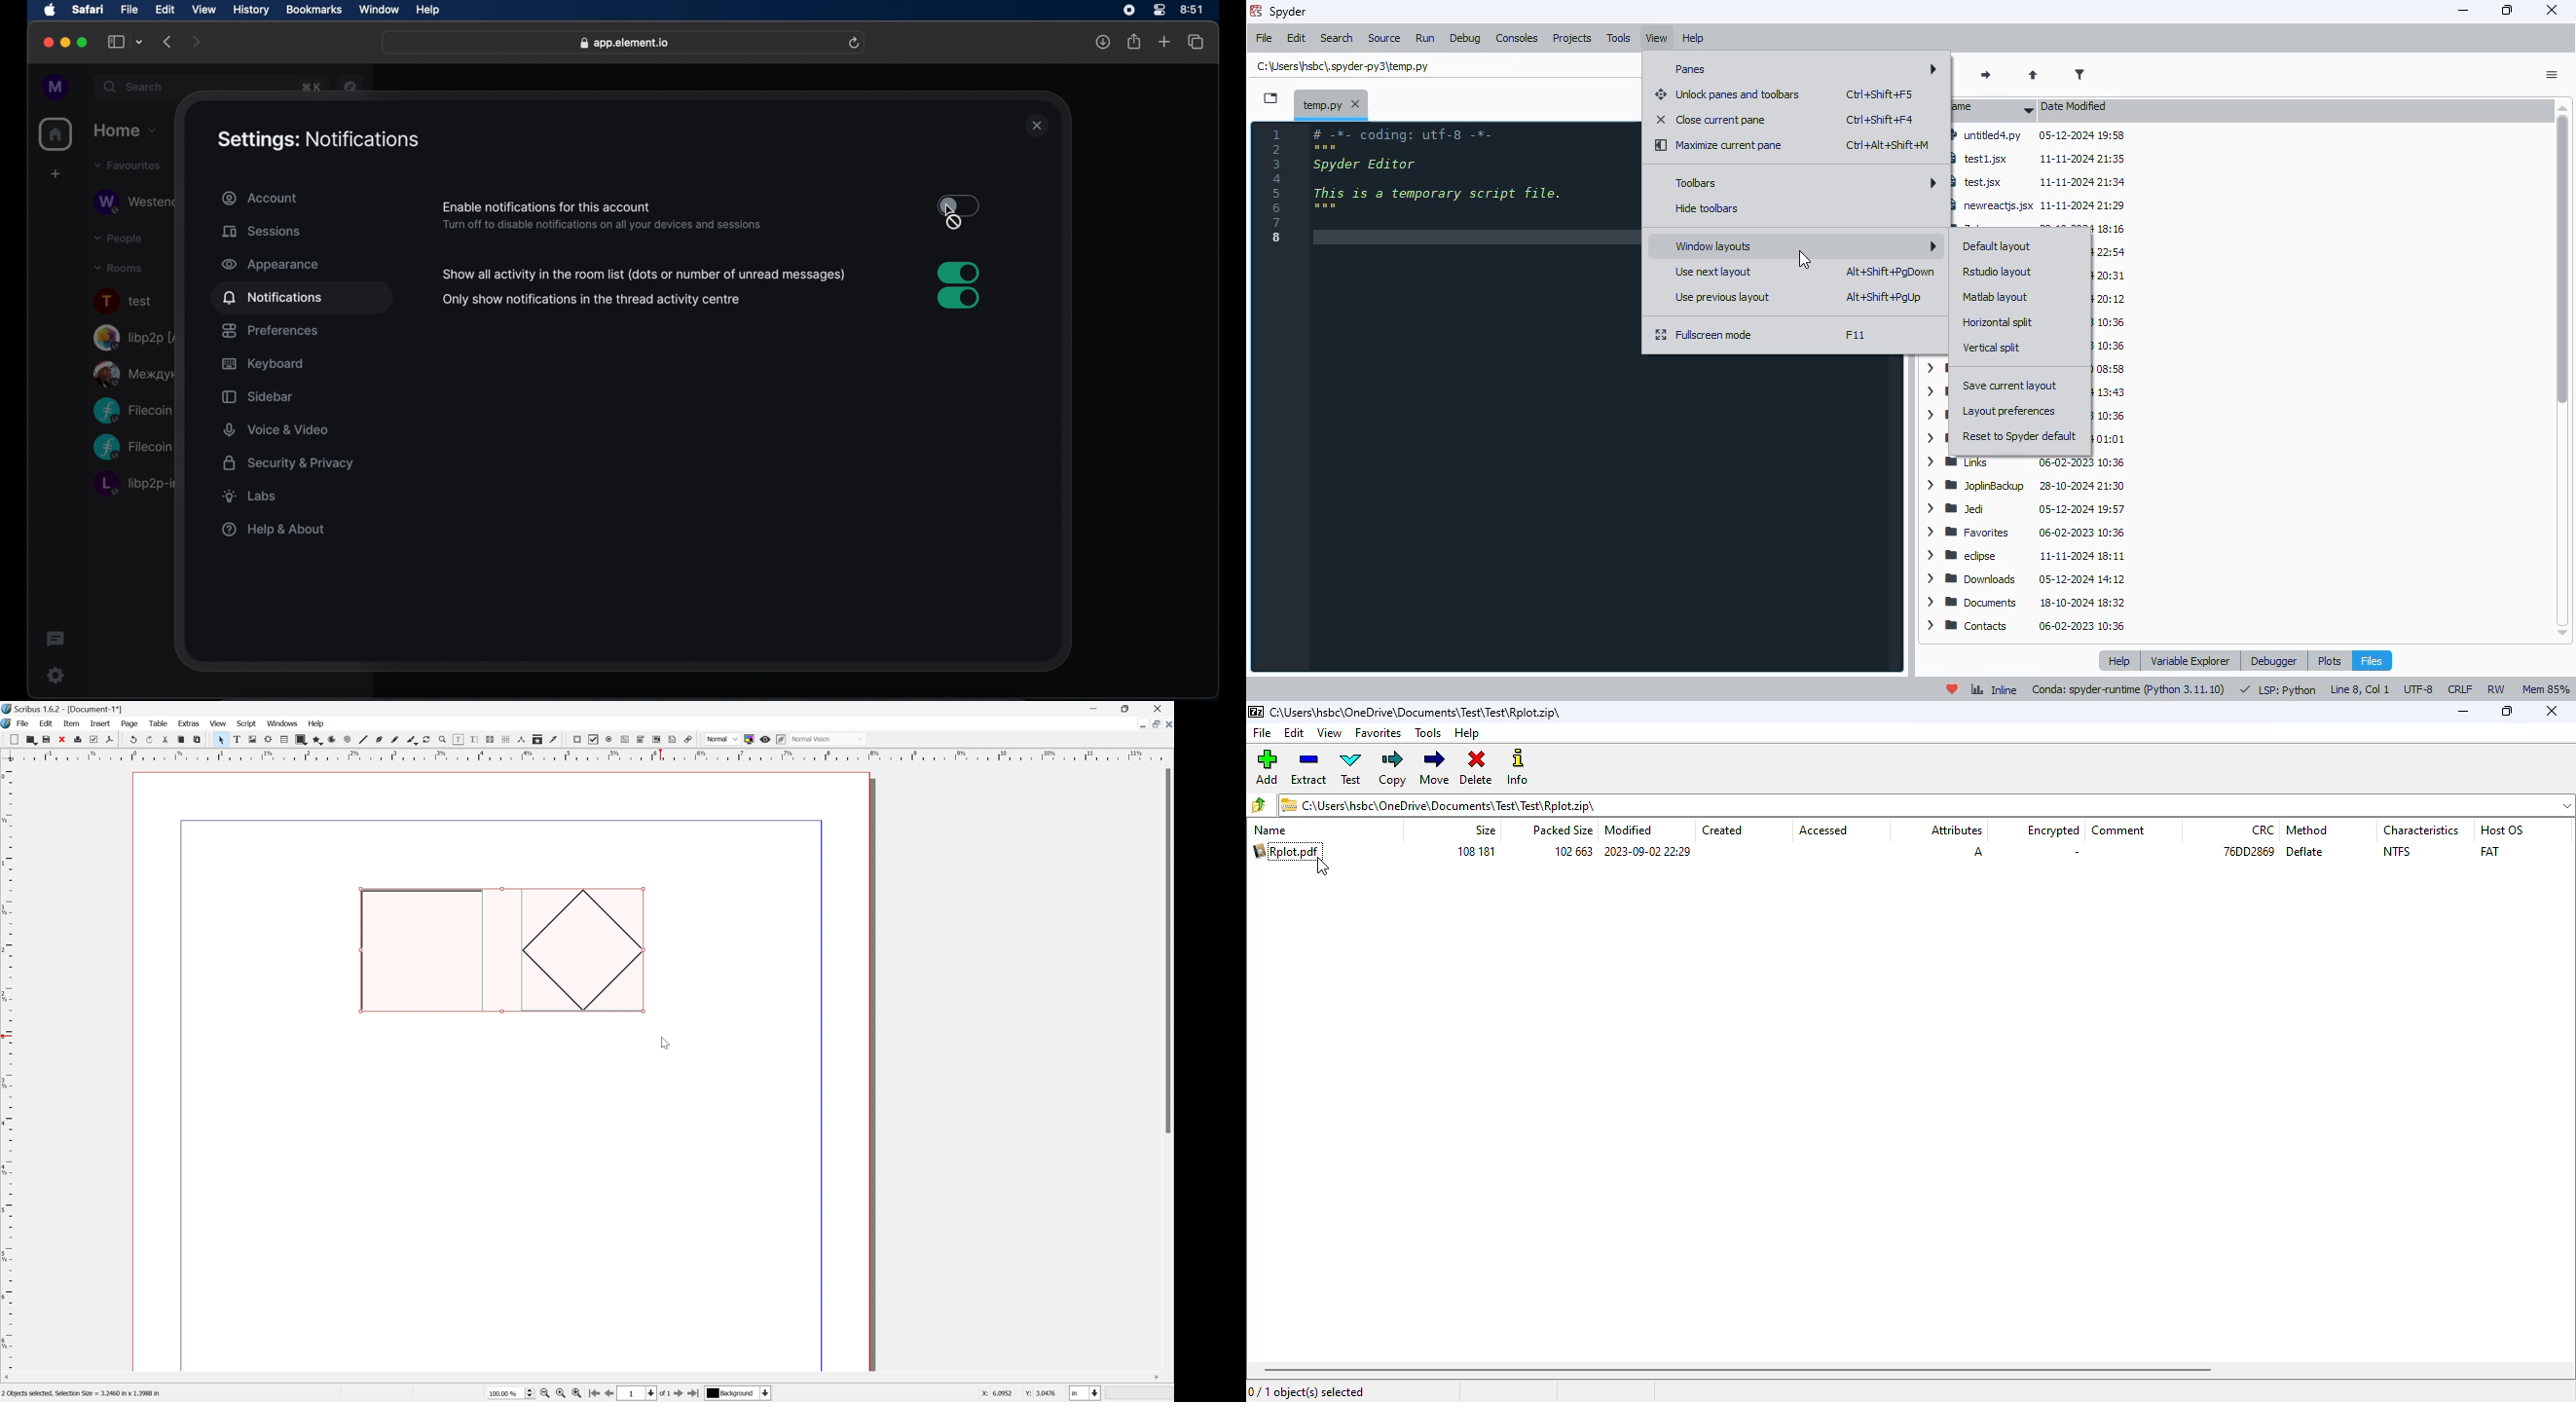 This screenshot has width=2576, height=1428. Describe the element at coordinates (136, 374) in the screenshot. I see `public room` at that location.